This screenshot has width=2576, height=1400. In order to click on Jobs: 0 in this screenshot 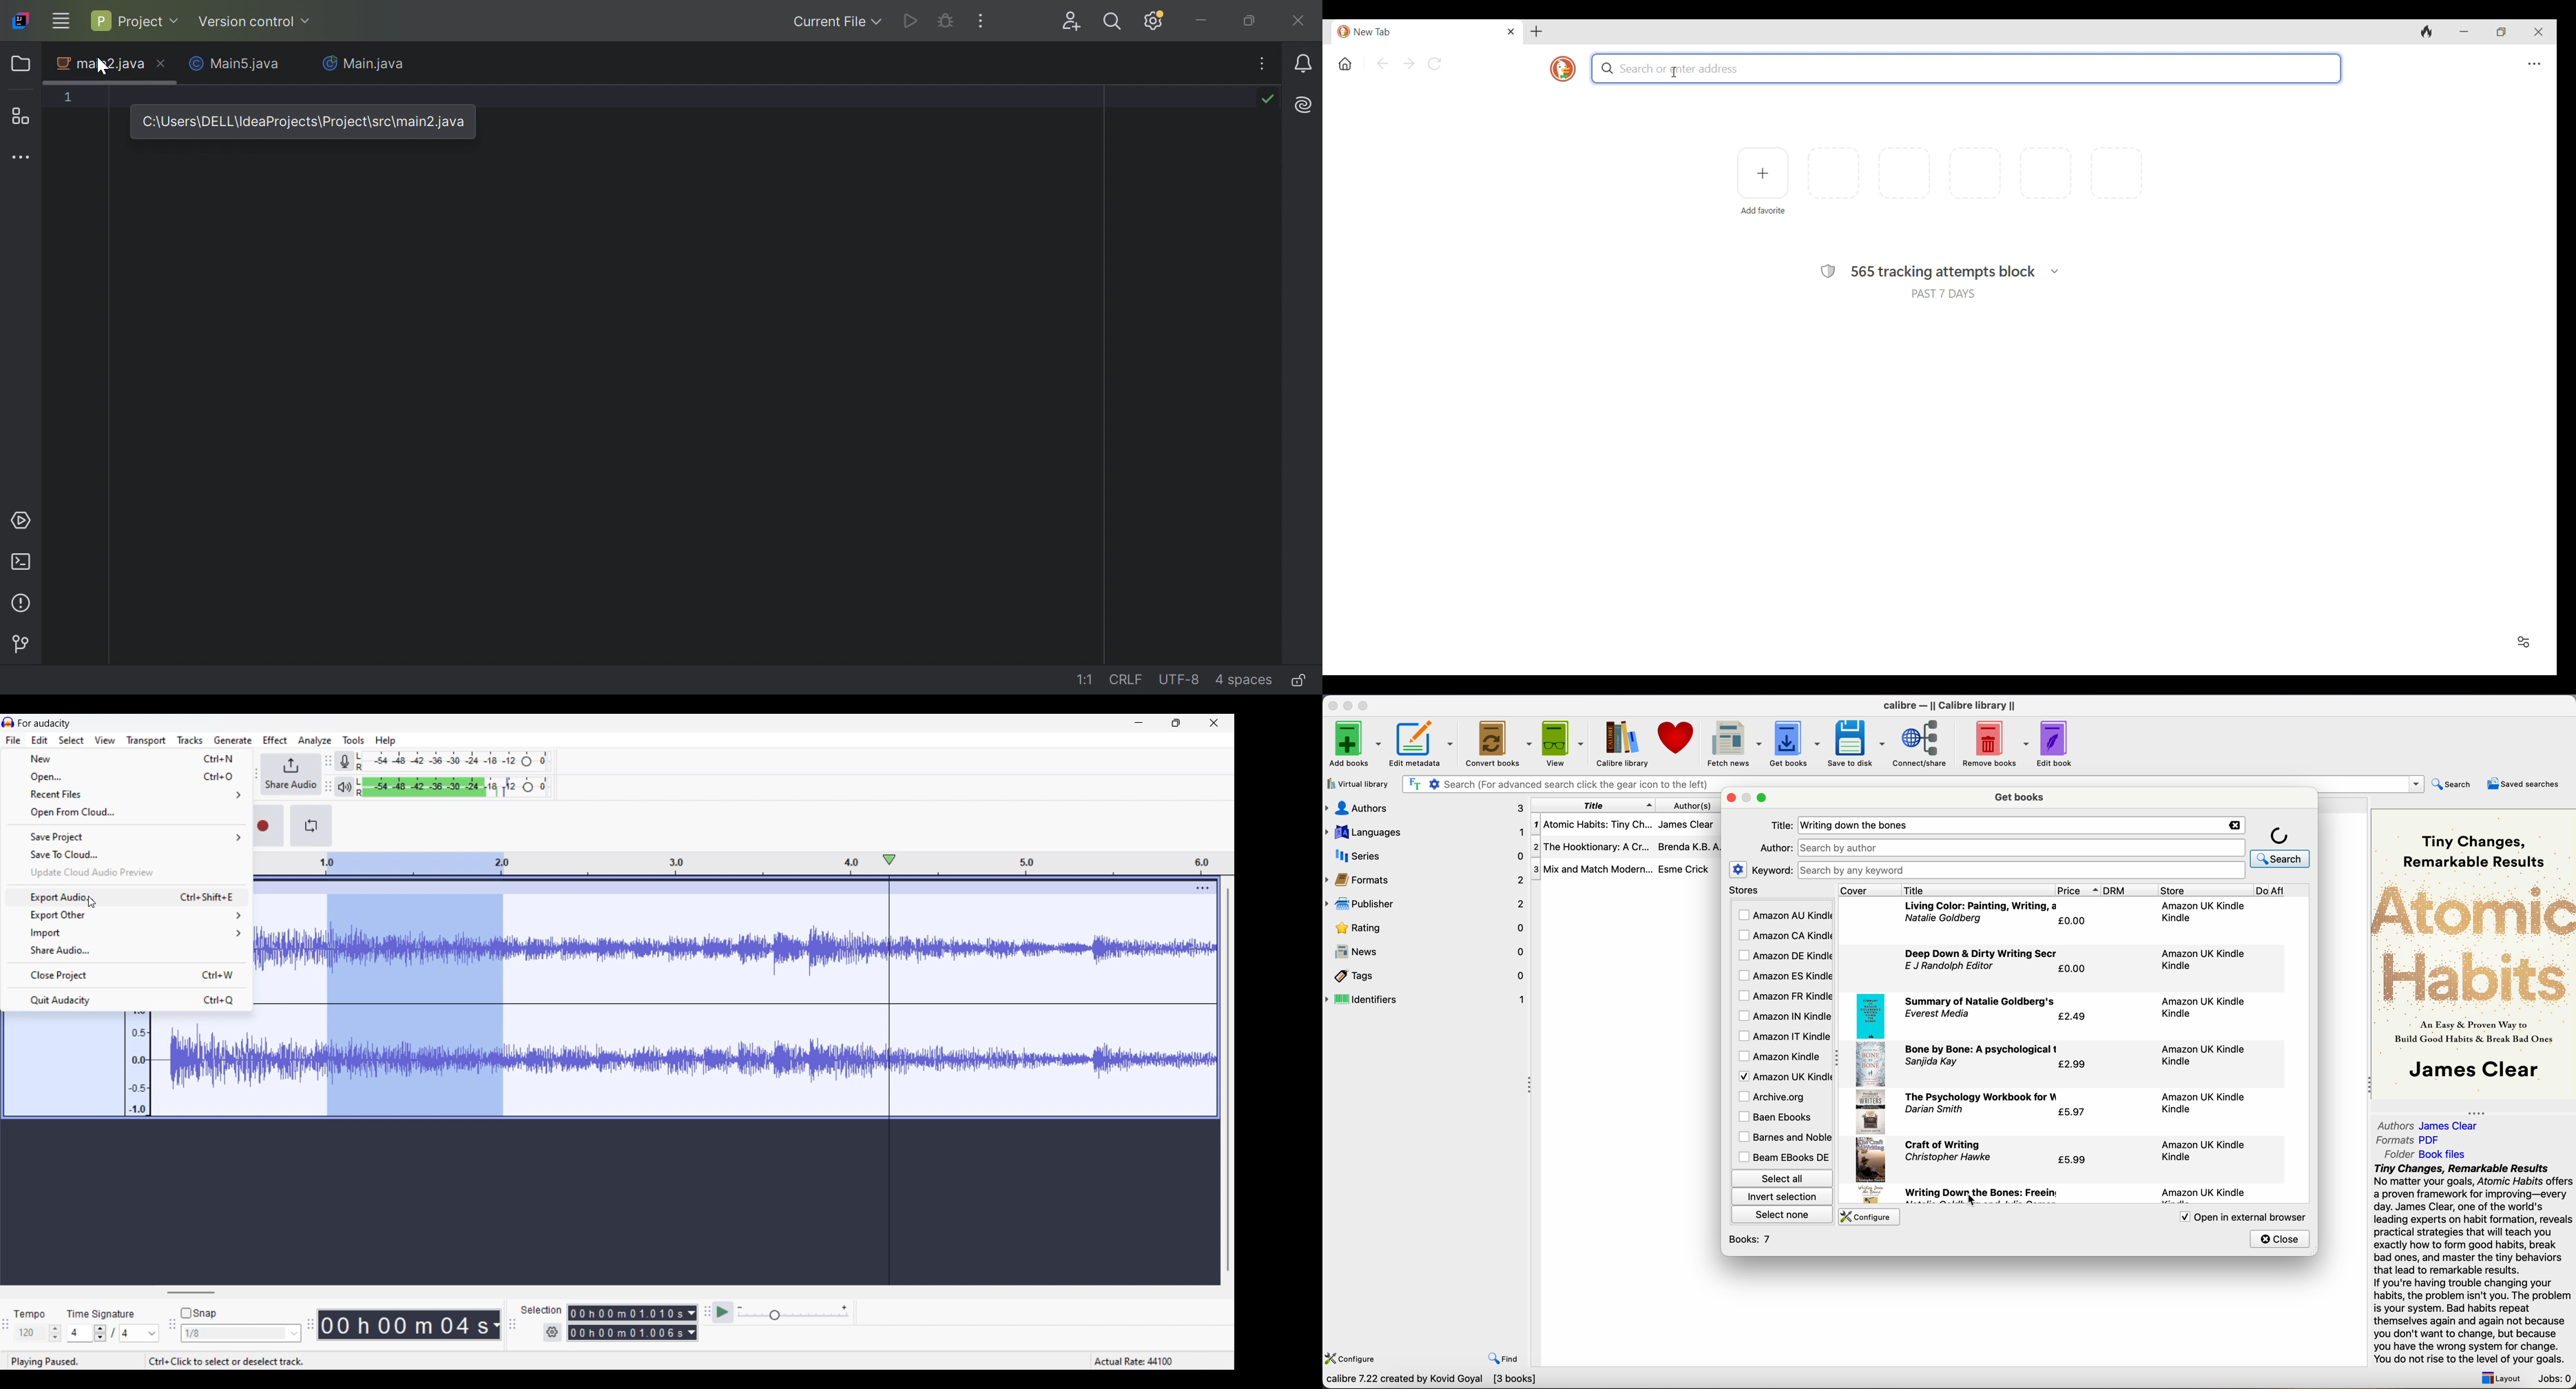, I will do `click(2556, 1380)`.